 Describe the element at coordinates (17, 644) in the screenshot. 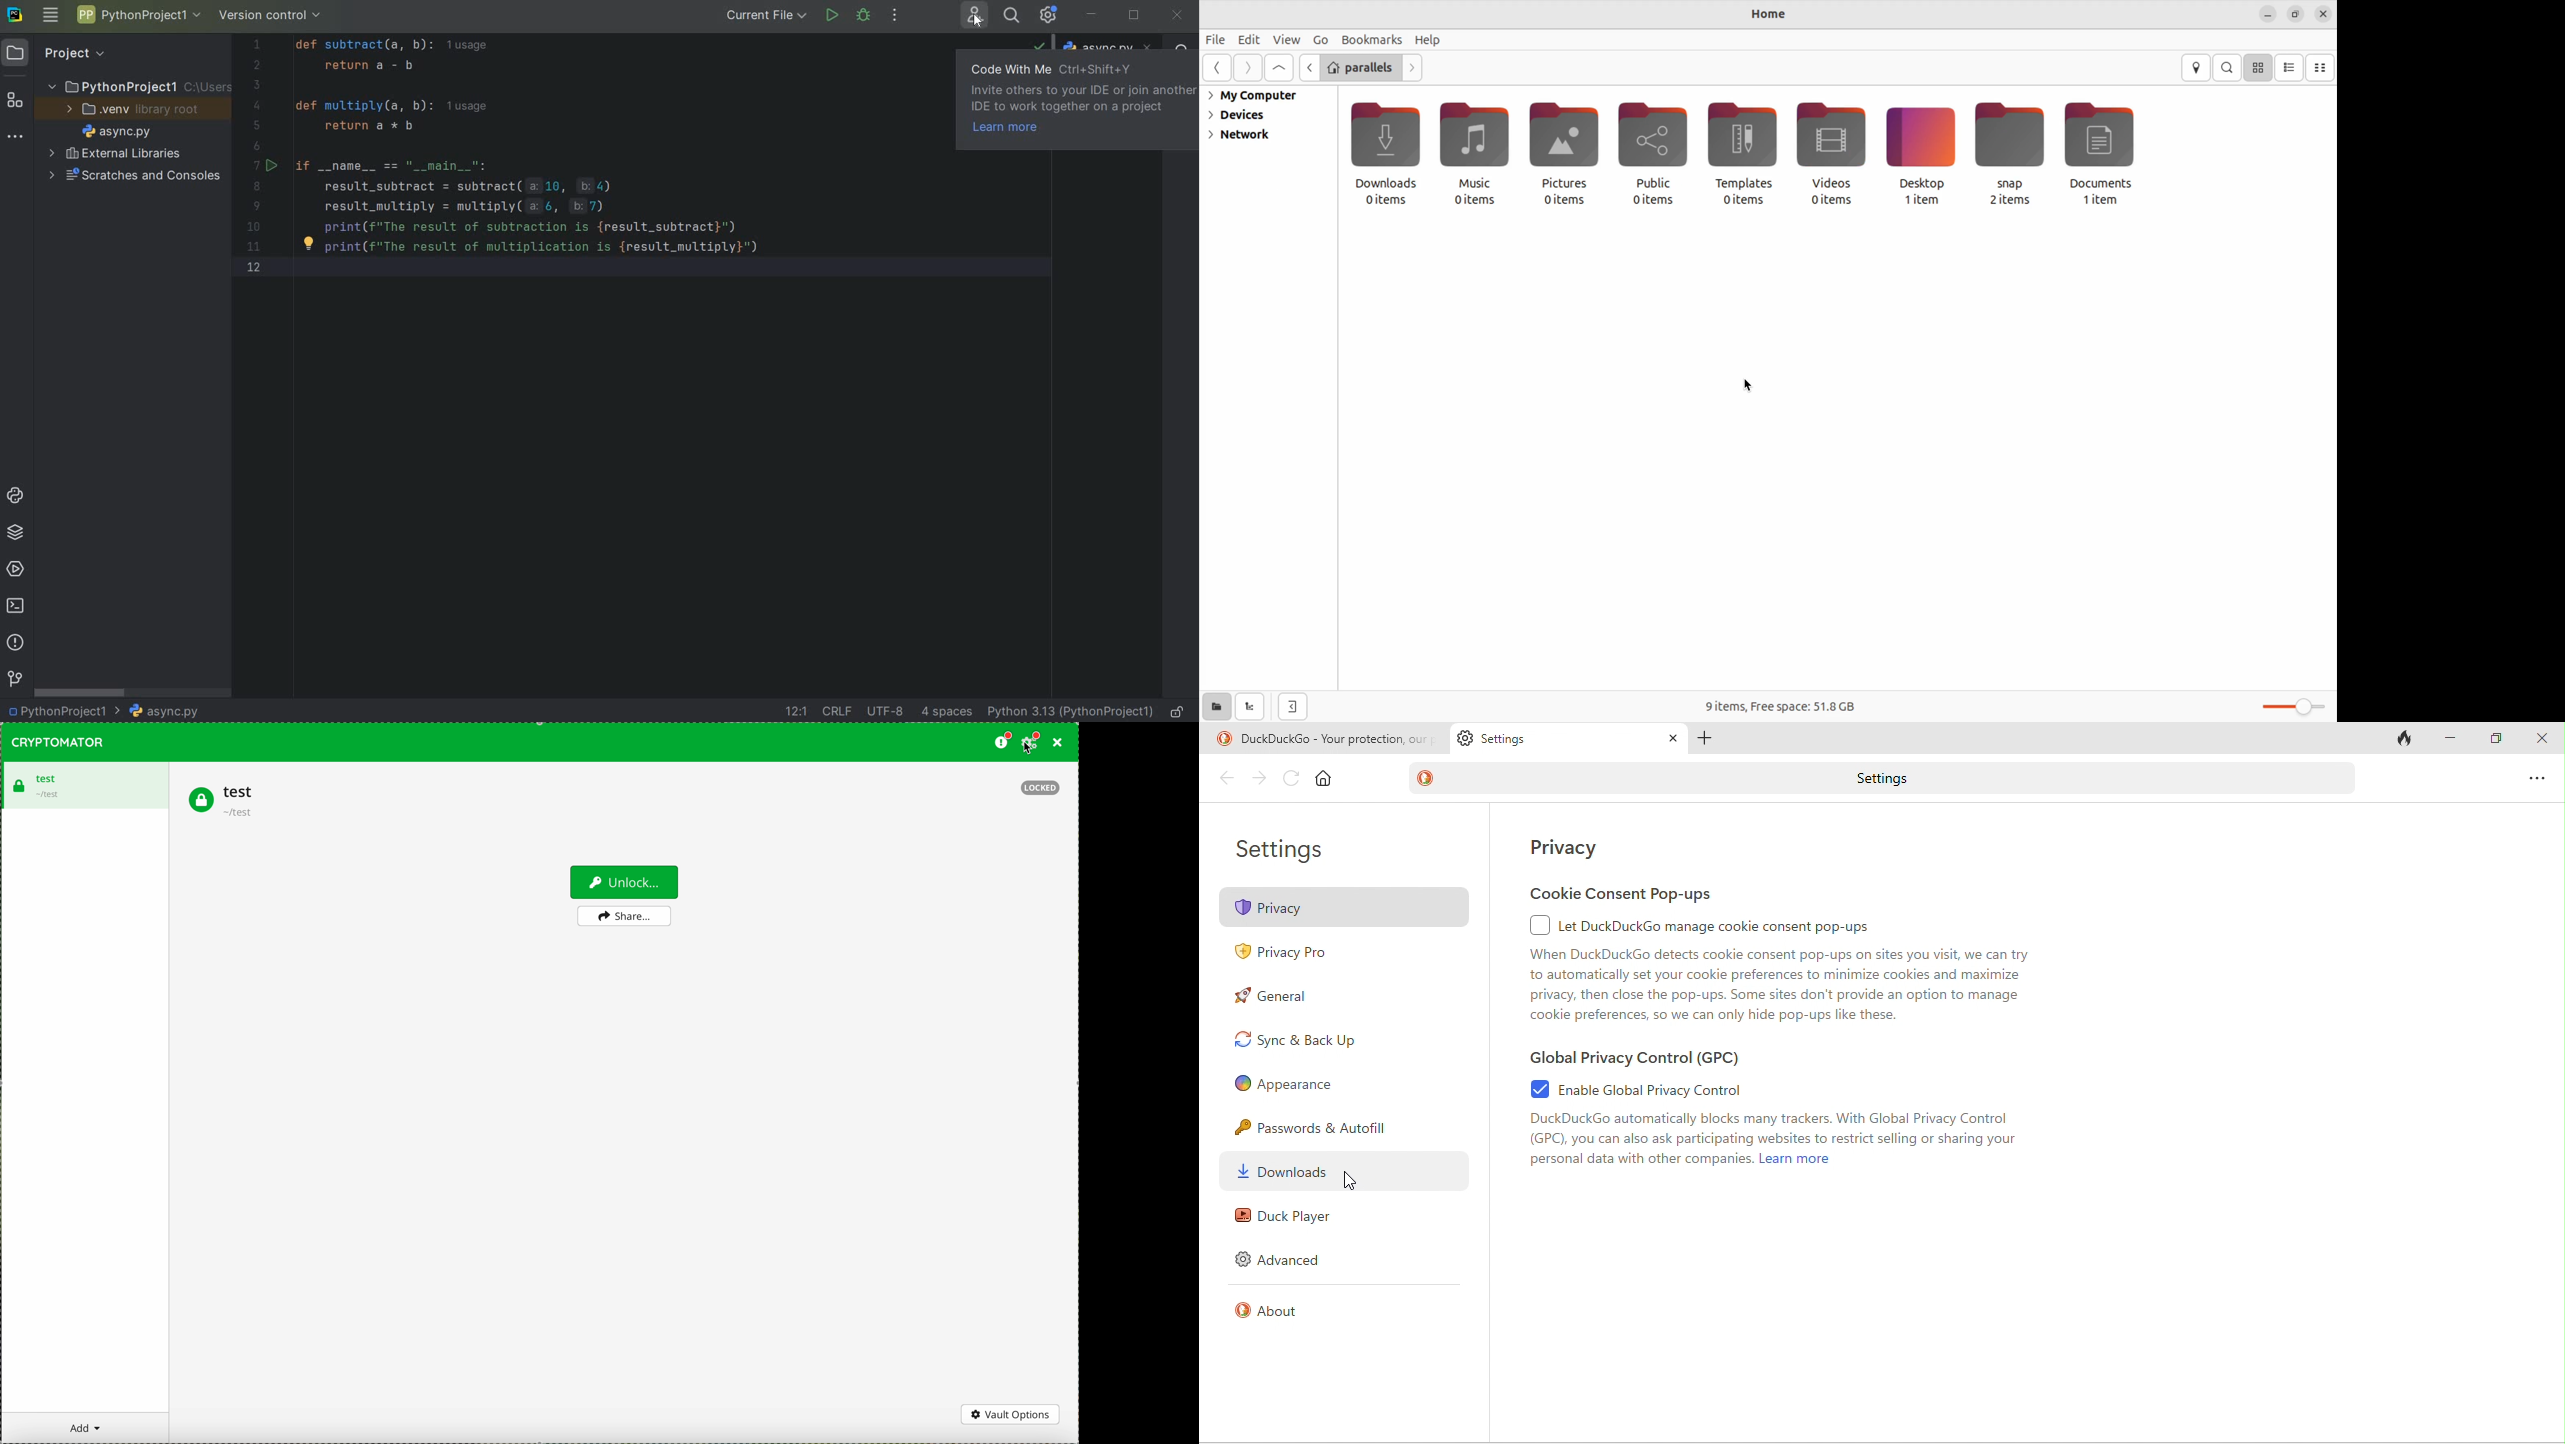

I see `PROBLEMS` at that location.